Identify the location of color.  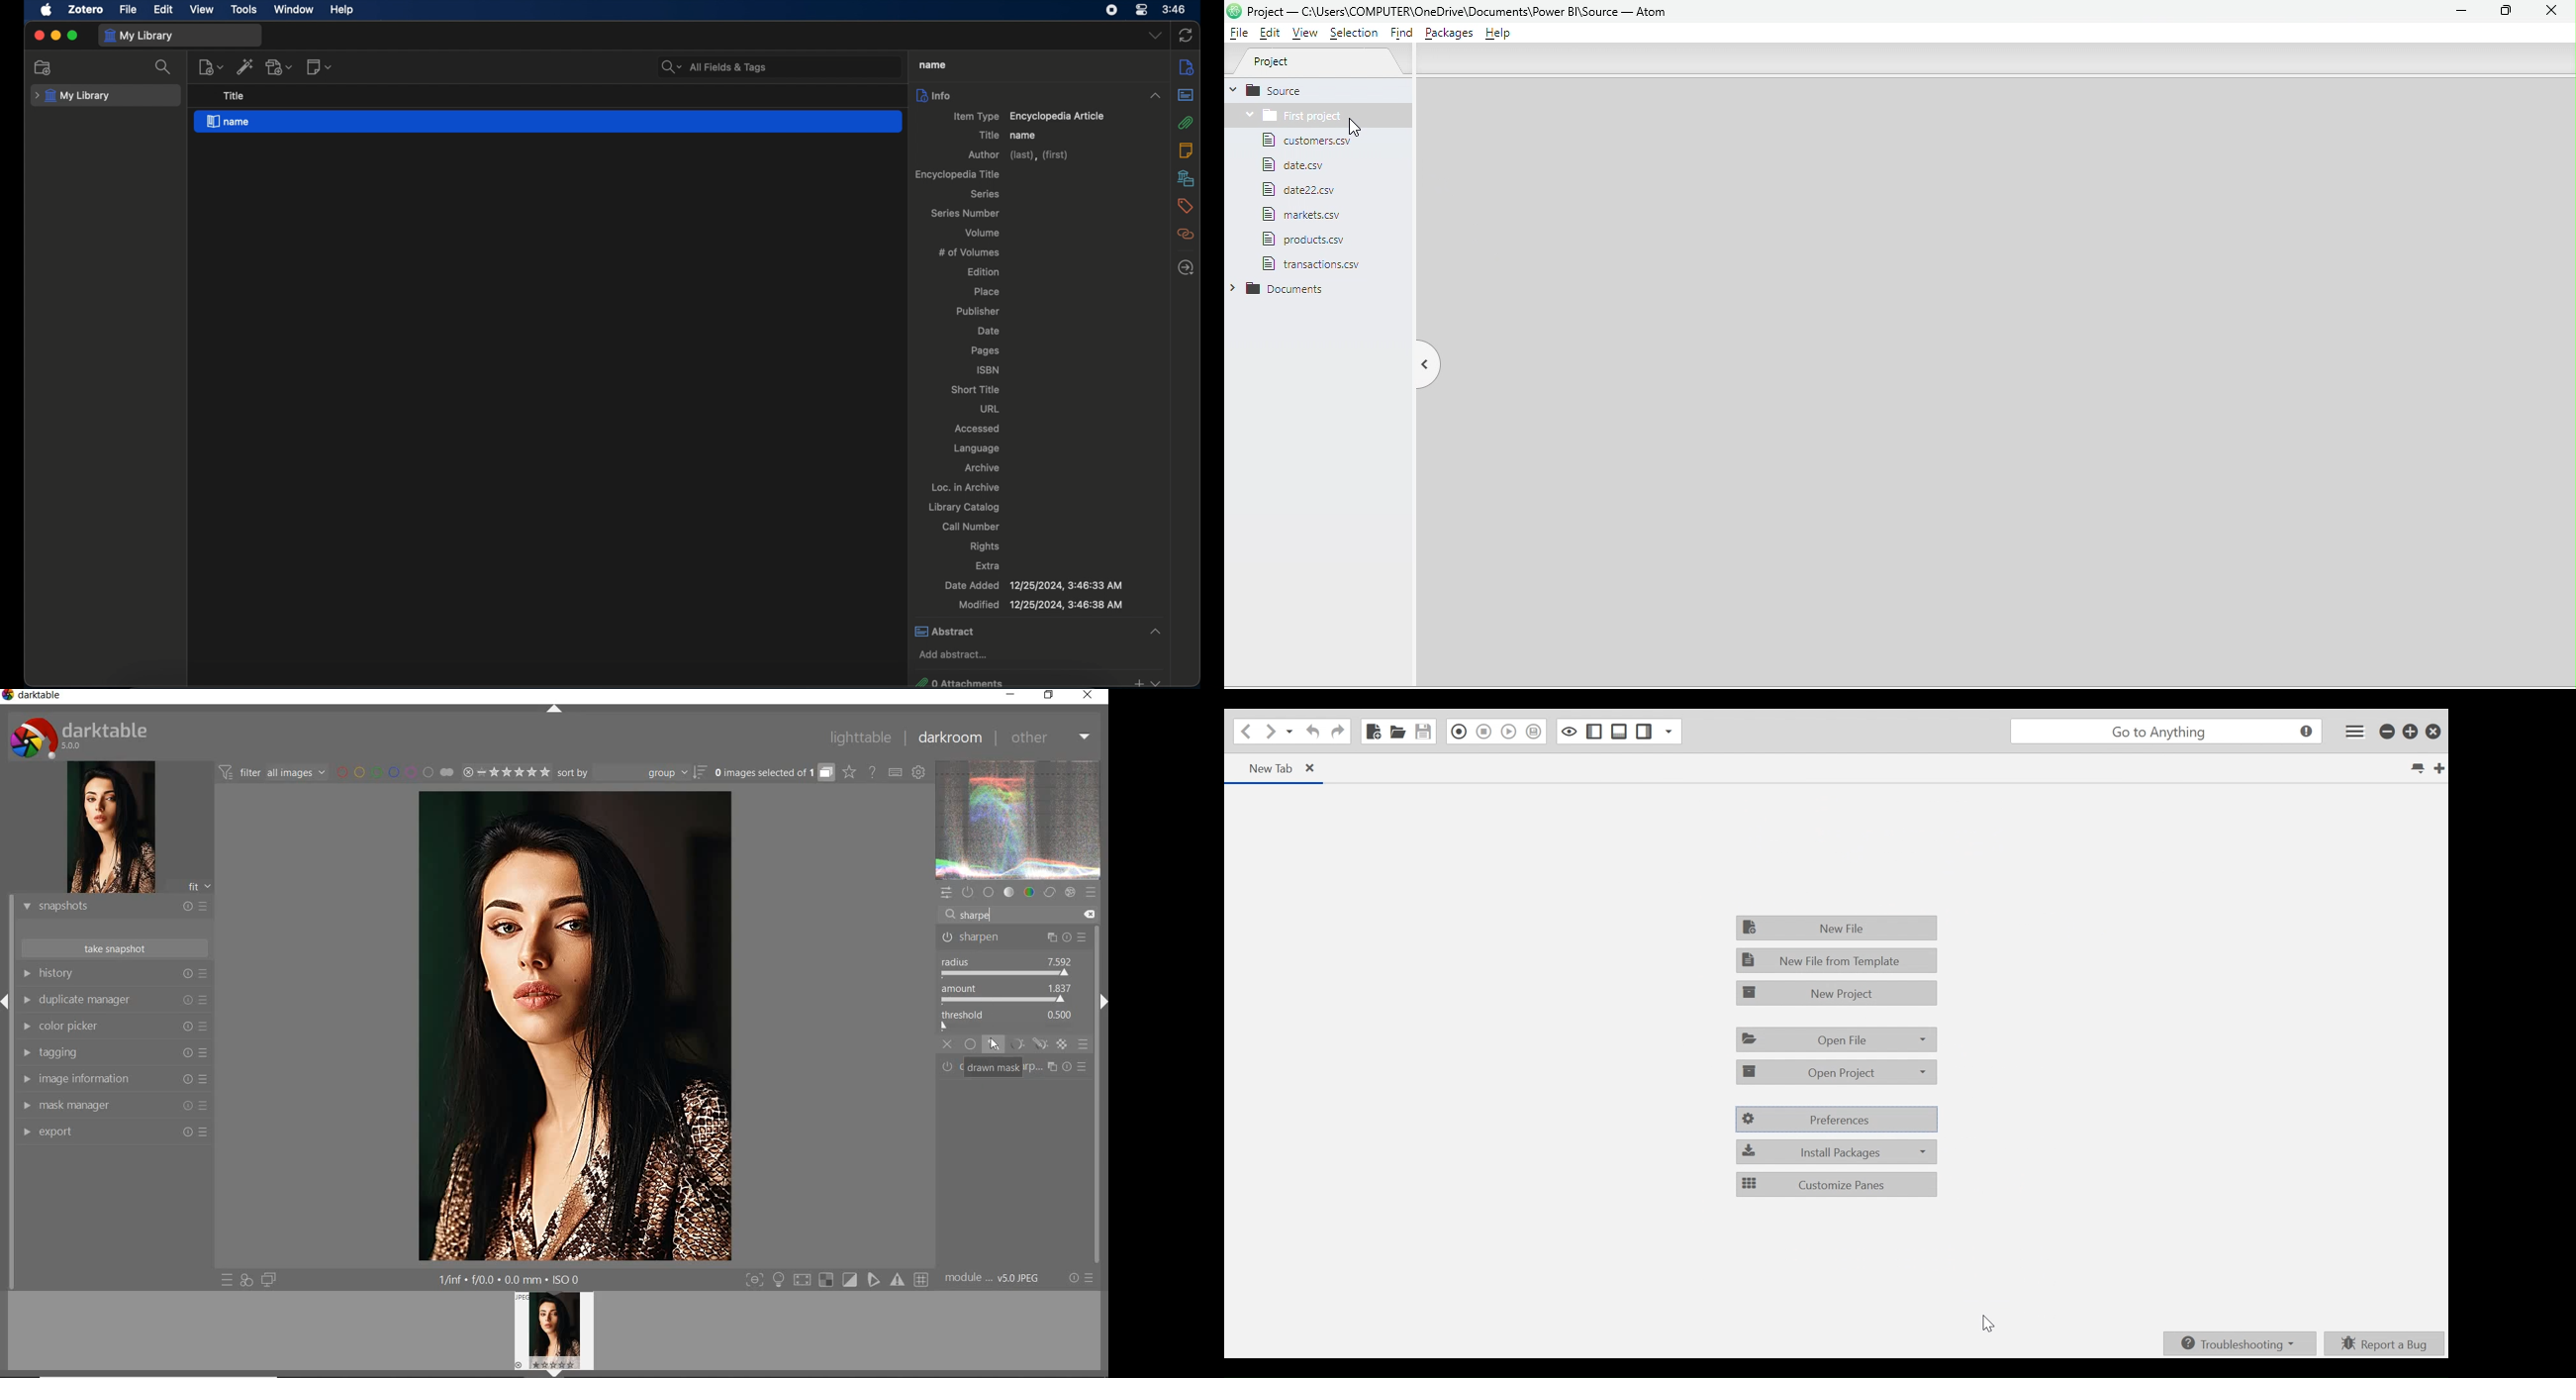
(1028, 893).